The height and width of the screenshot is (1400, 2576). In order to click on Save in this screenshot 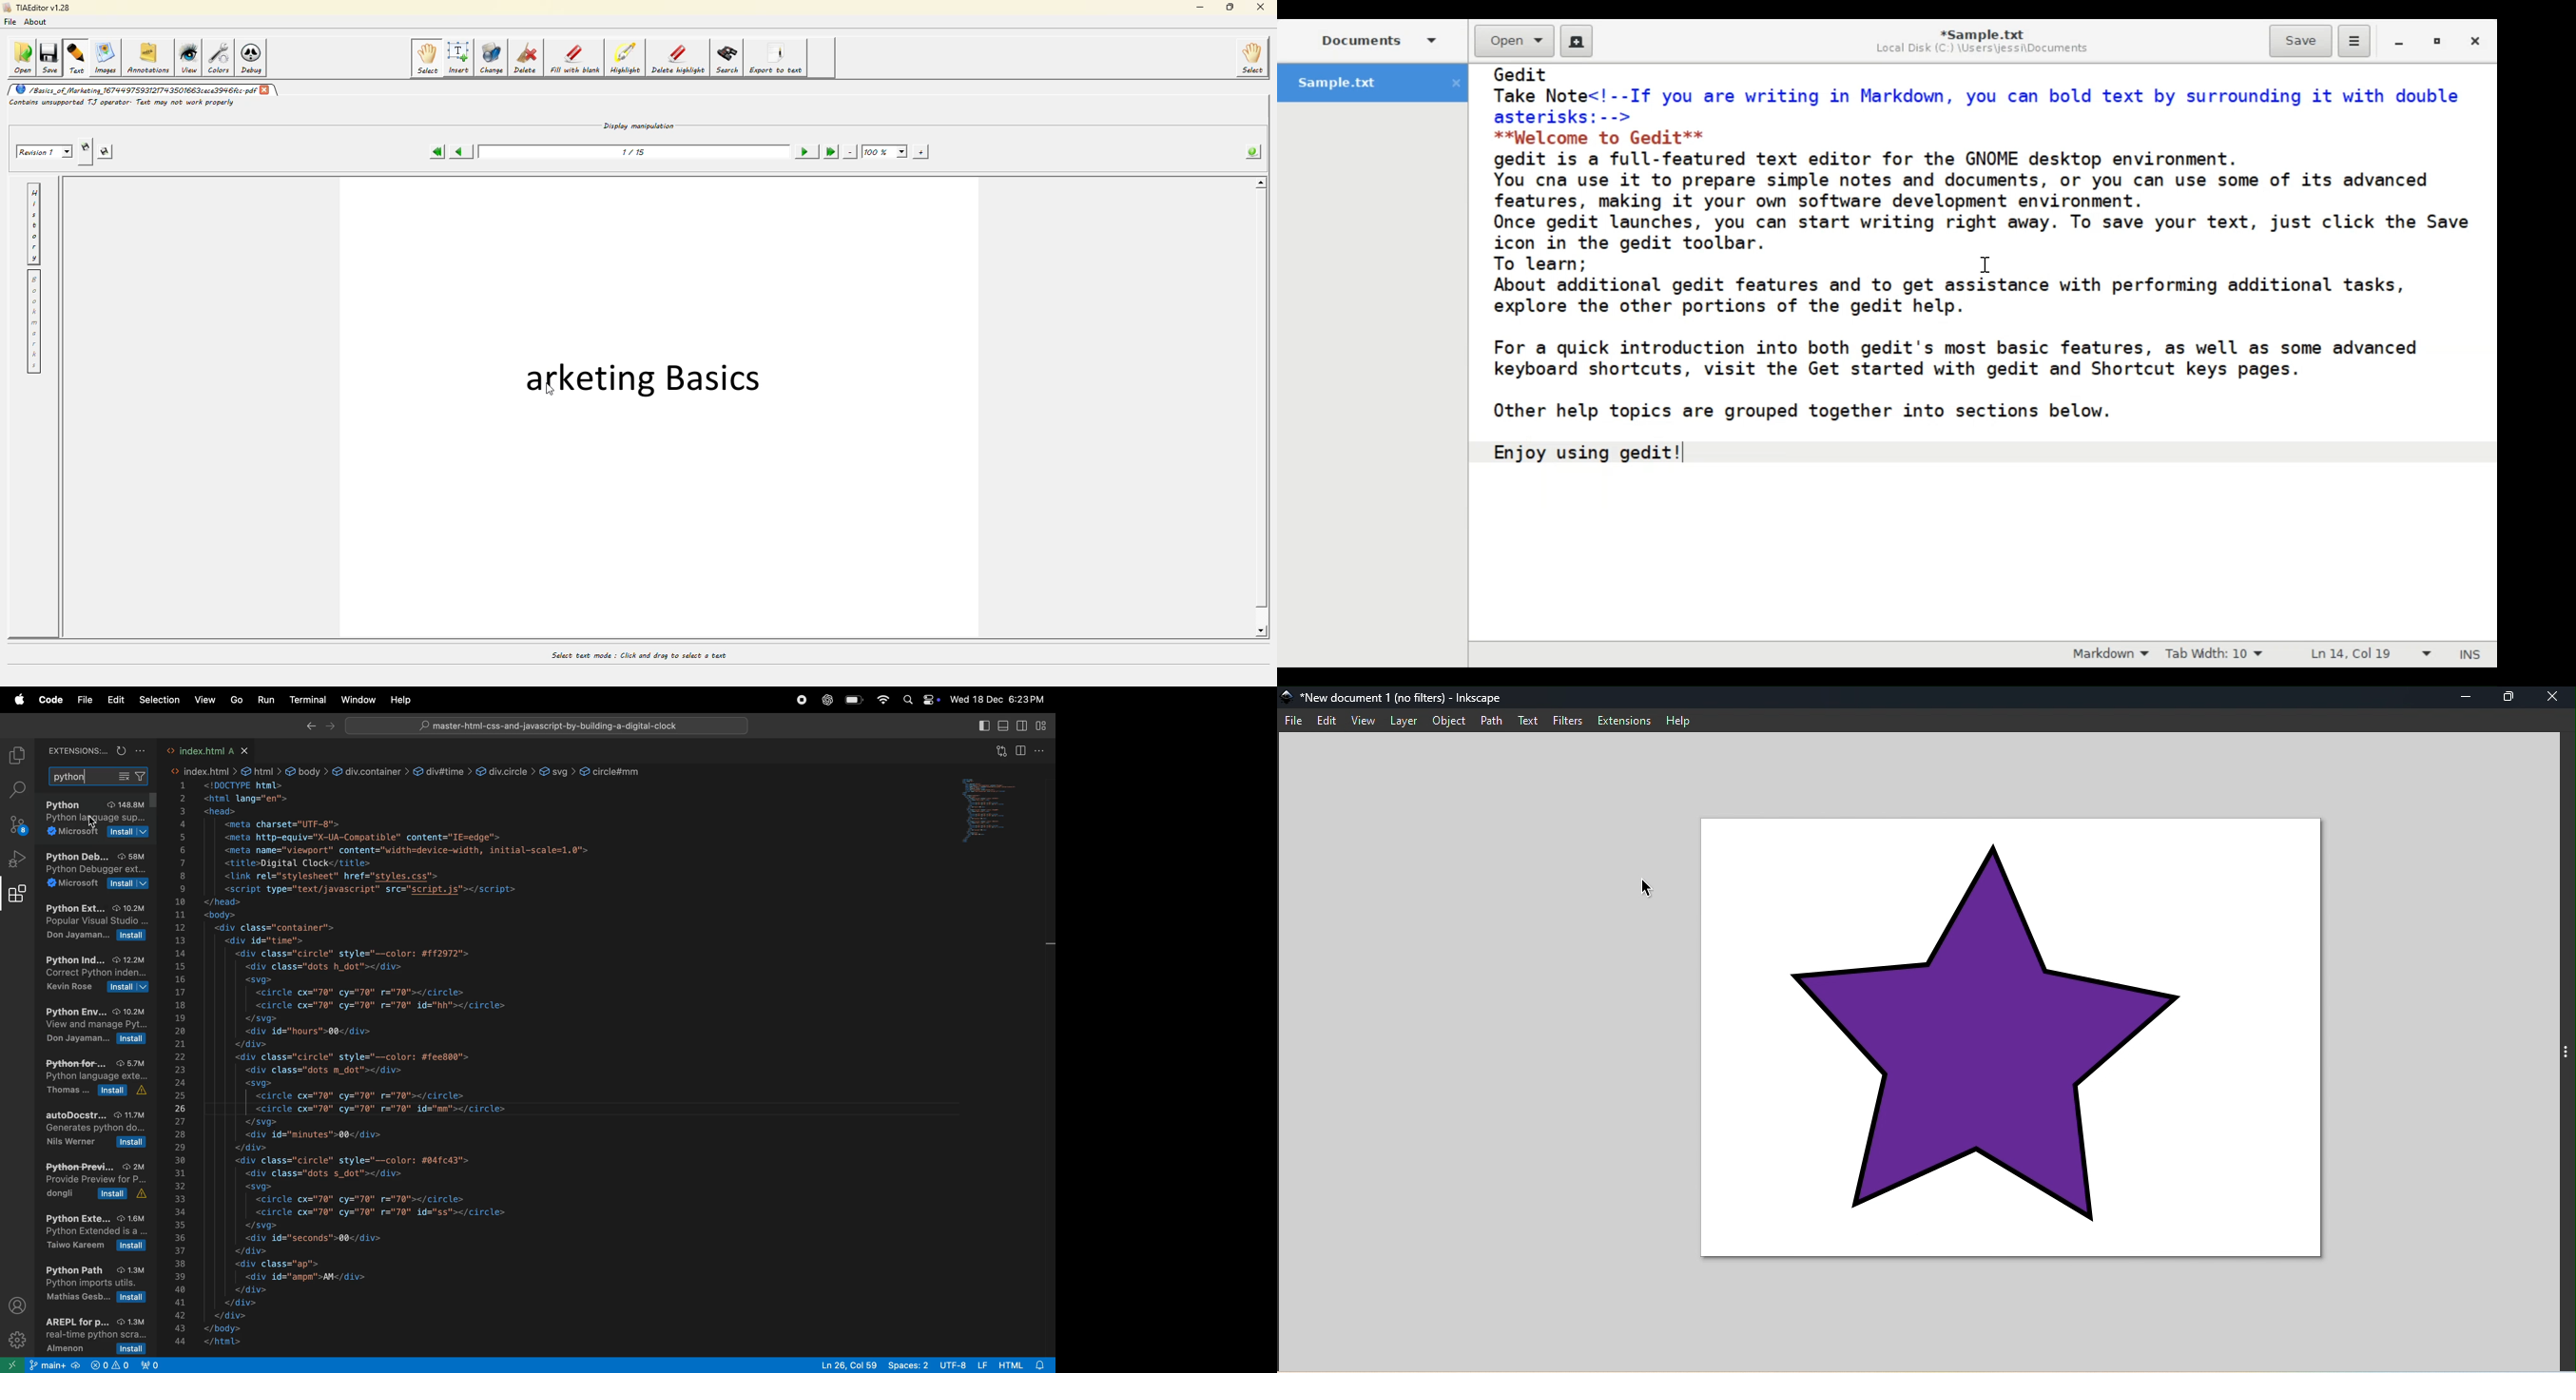, I will do `click(2300, 42)`.